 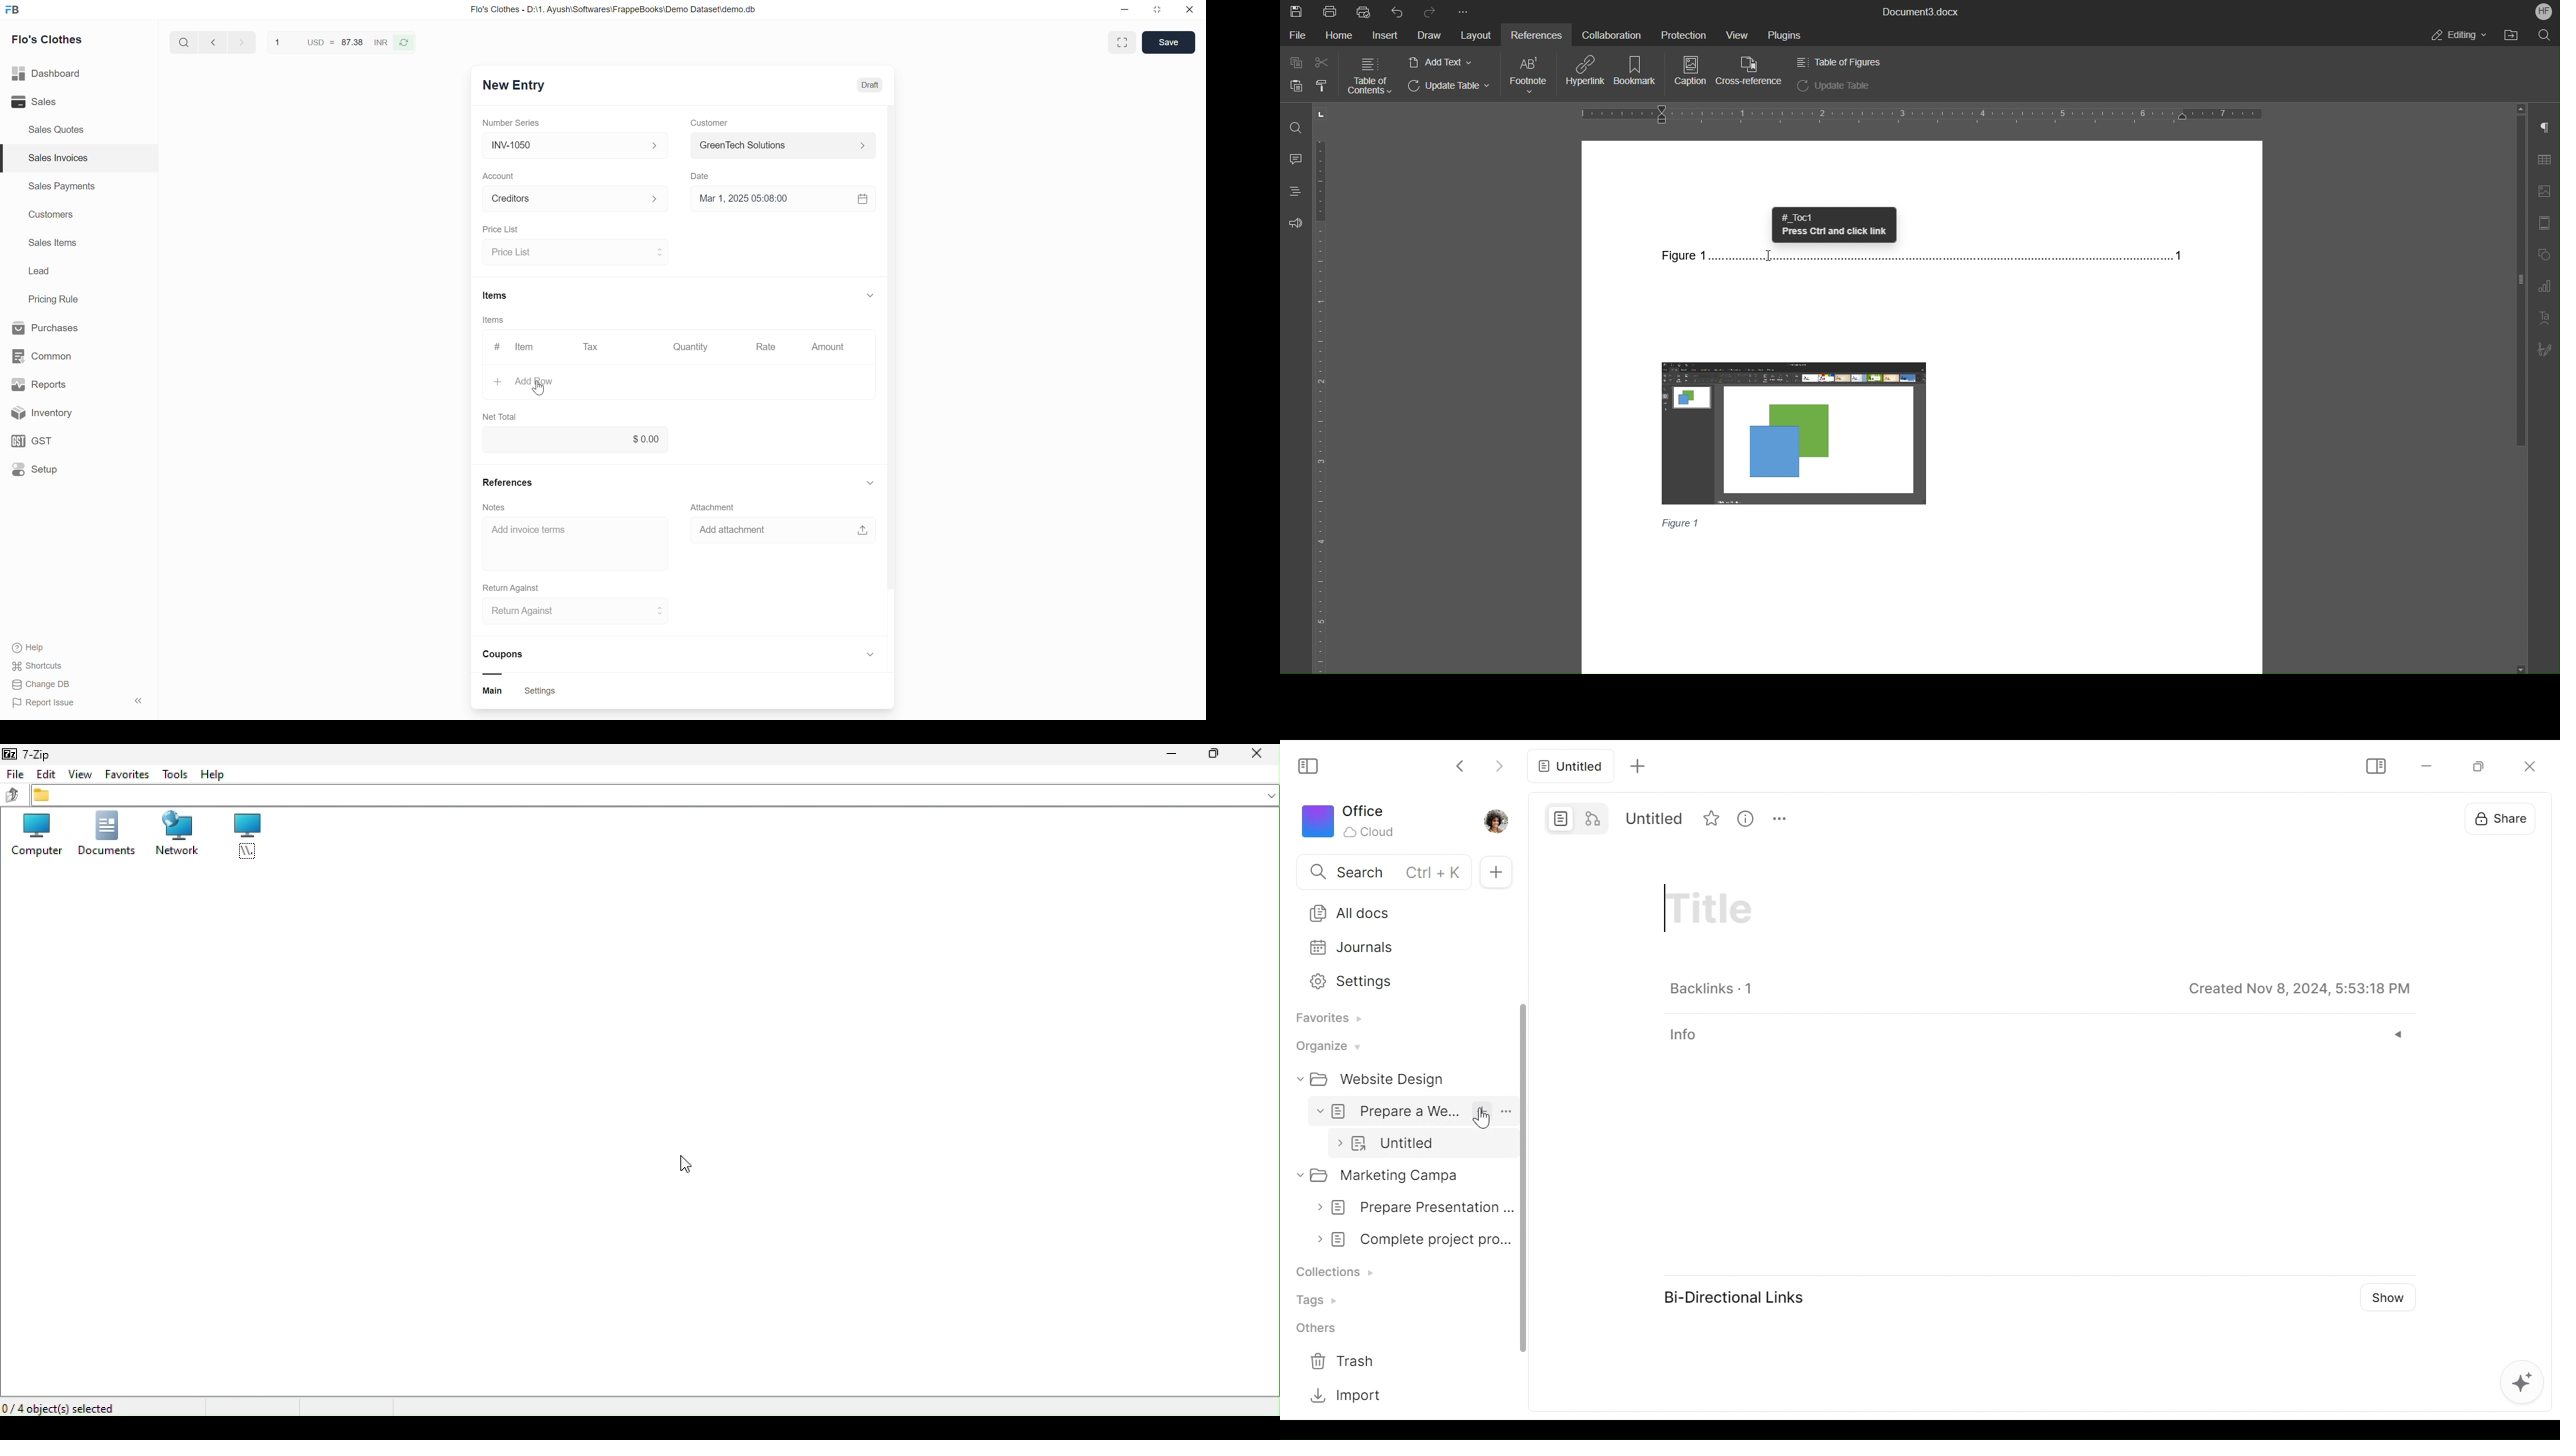 What do you see at coordinates (1216, 756) in the screenshot?
I see `Restore` at bounding box center [1216, 756].